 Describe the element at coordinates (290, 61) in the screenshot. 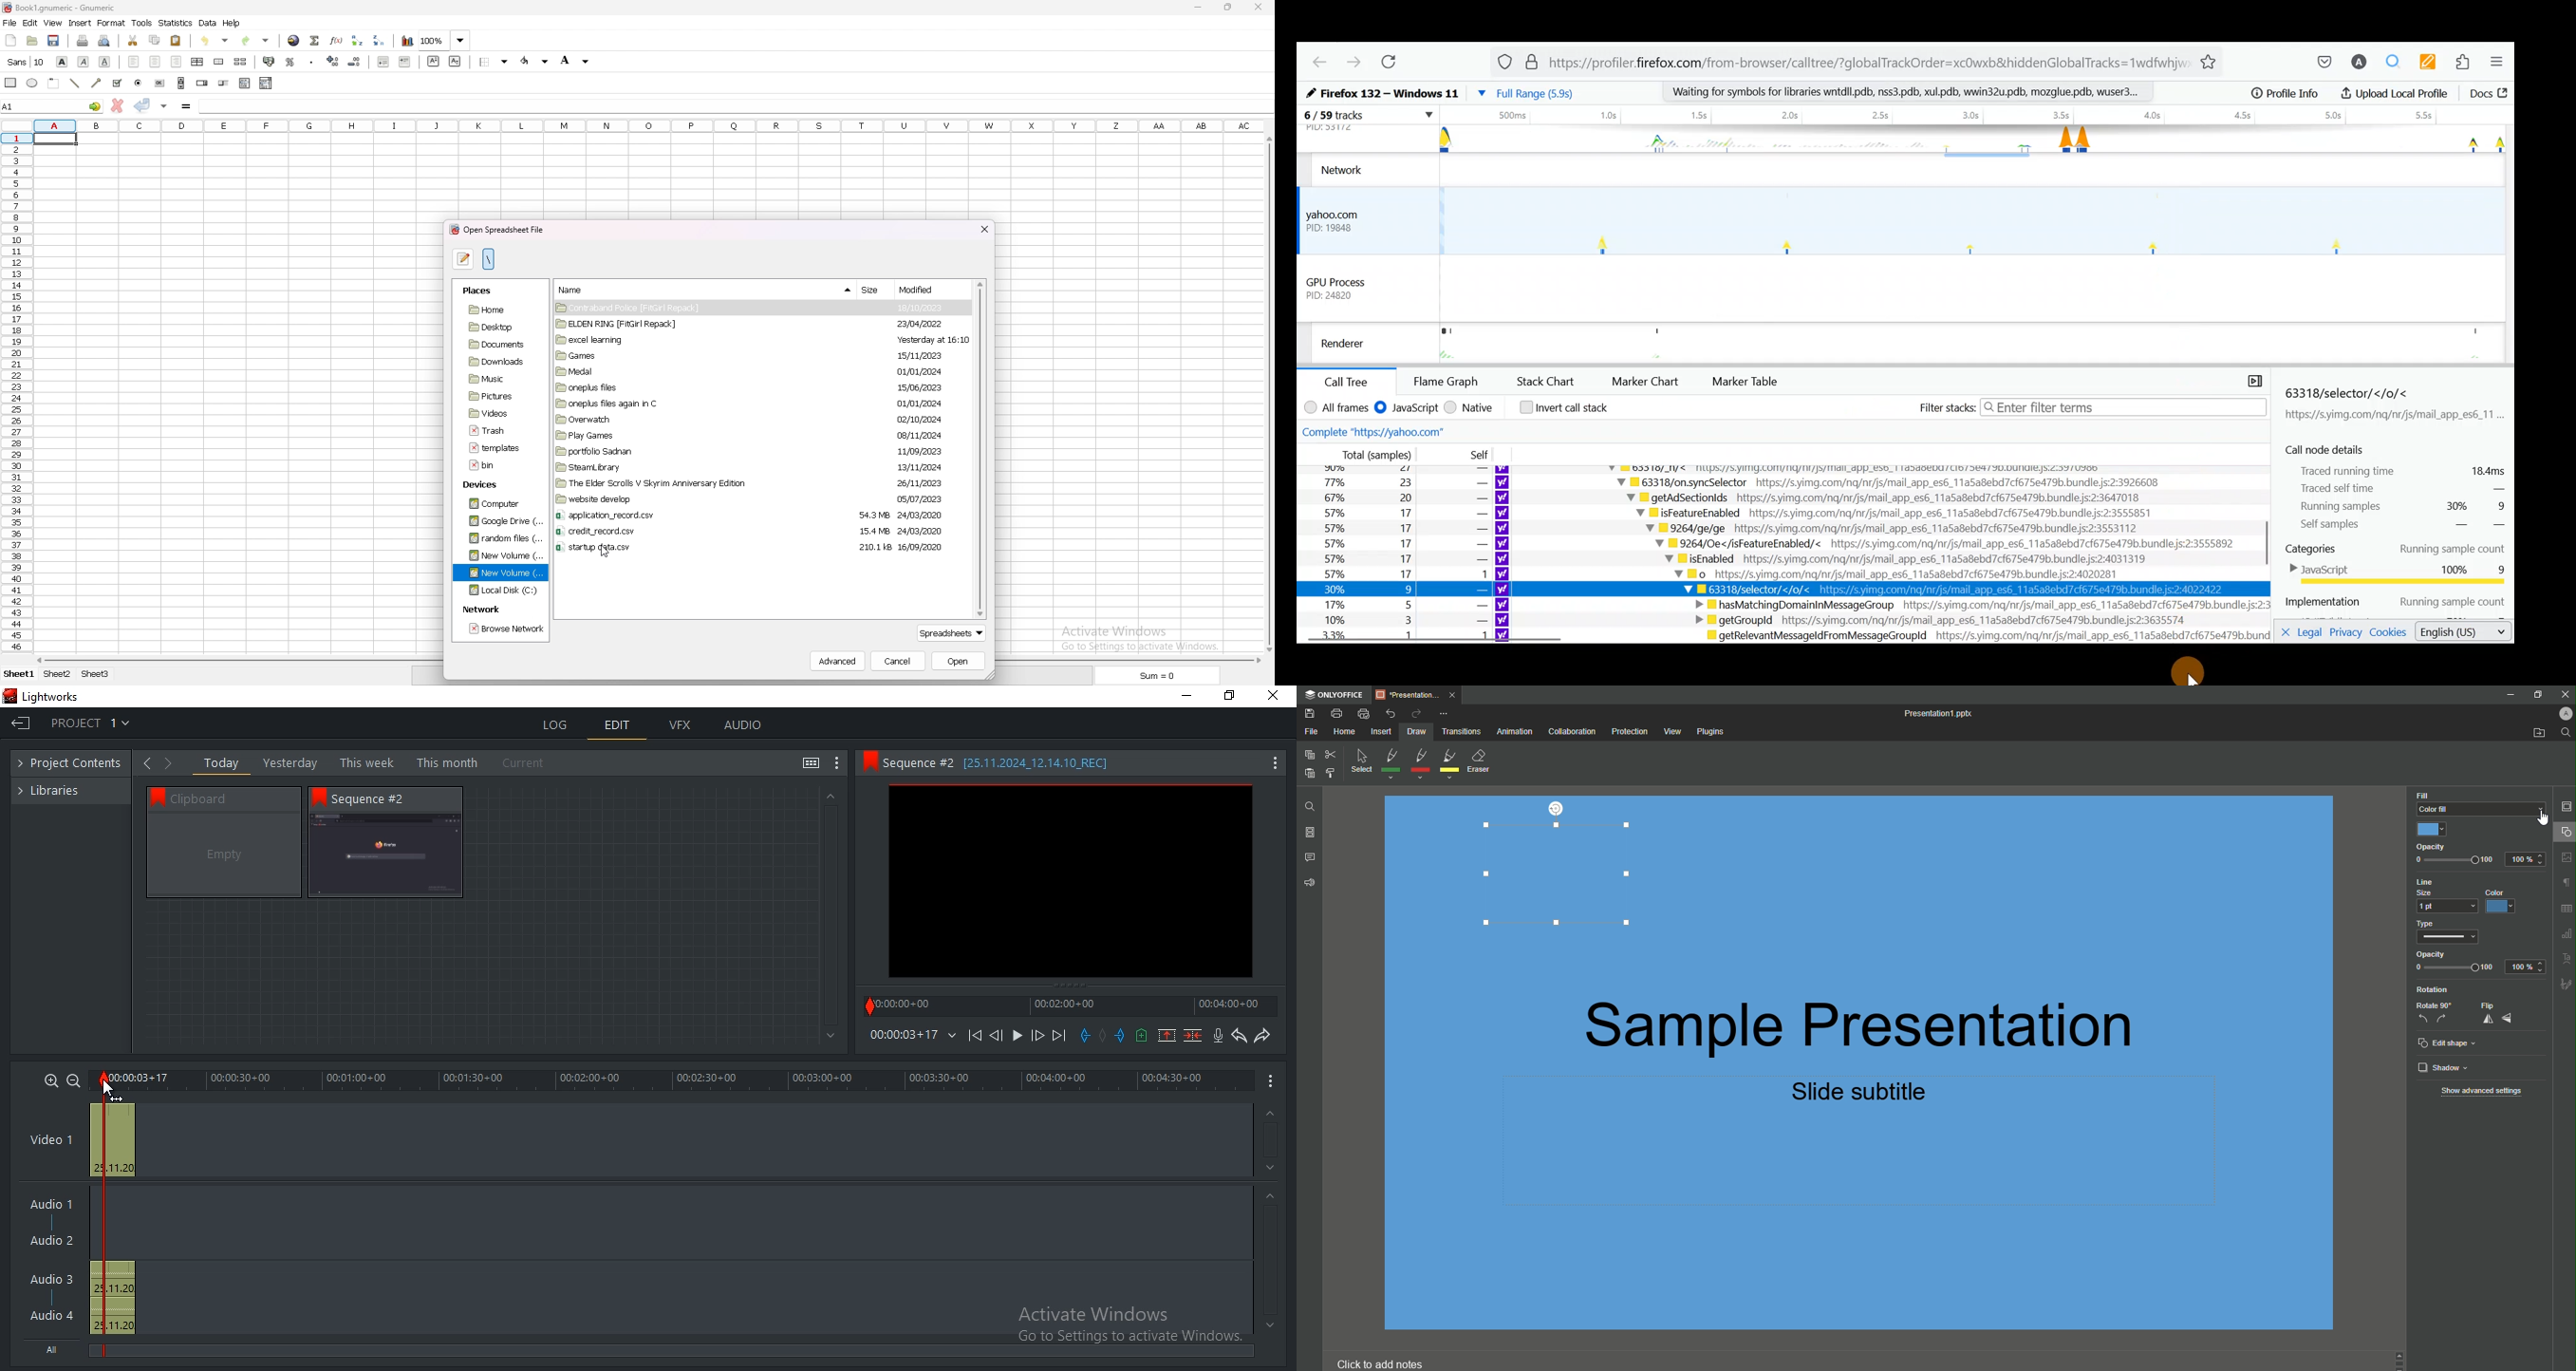

I see `percentage` at that location.